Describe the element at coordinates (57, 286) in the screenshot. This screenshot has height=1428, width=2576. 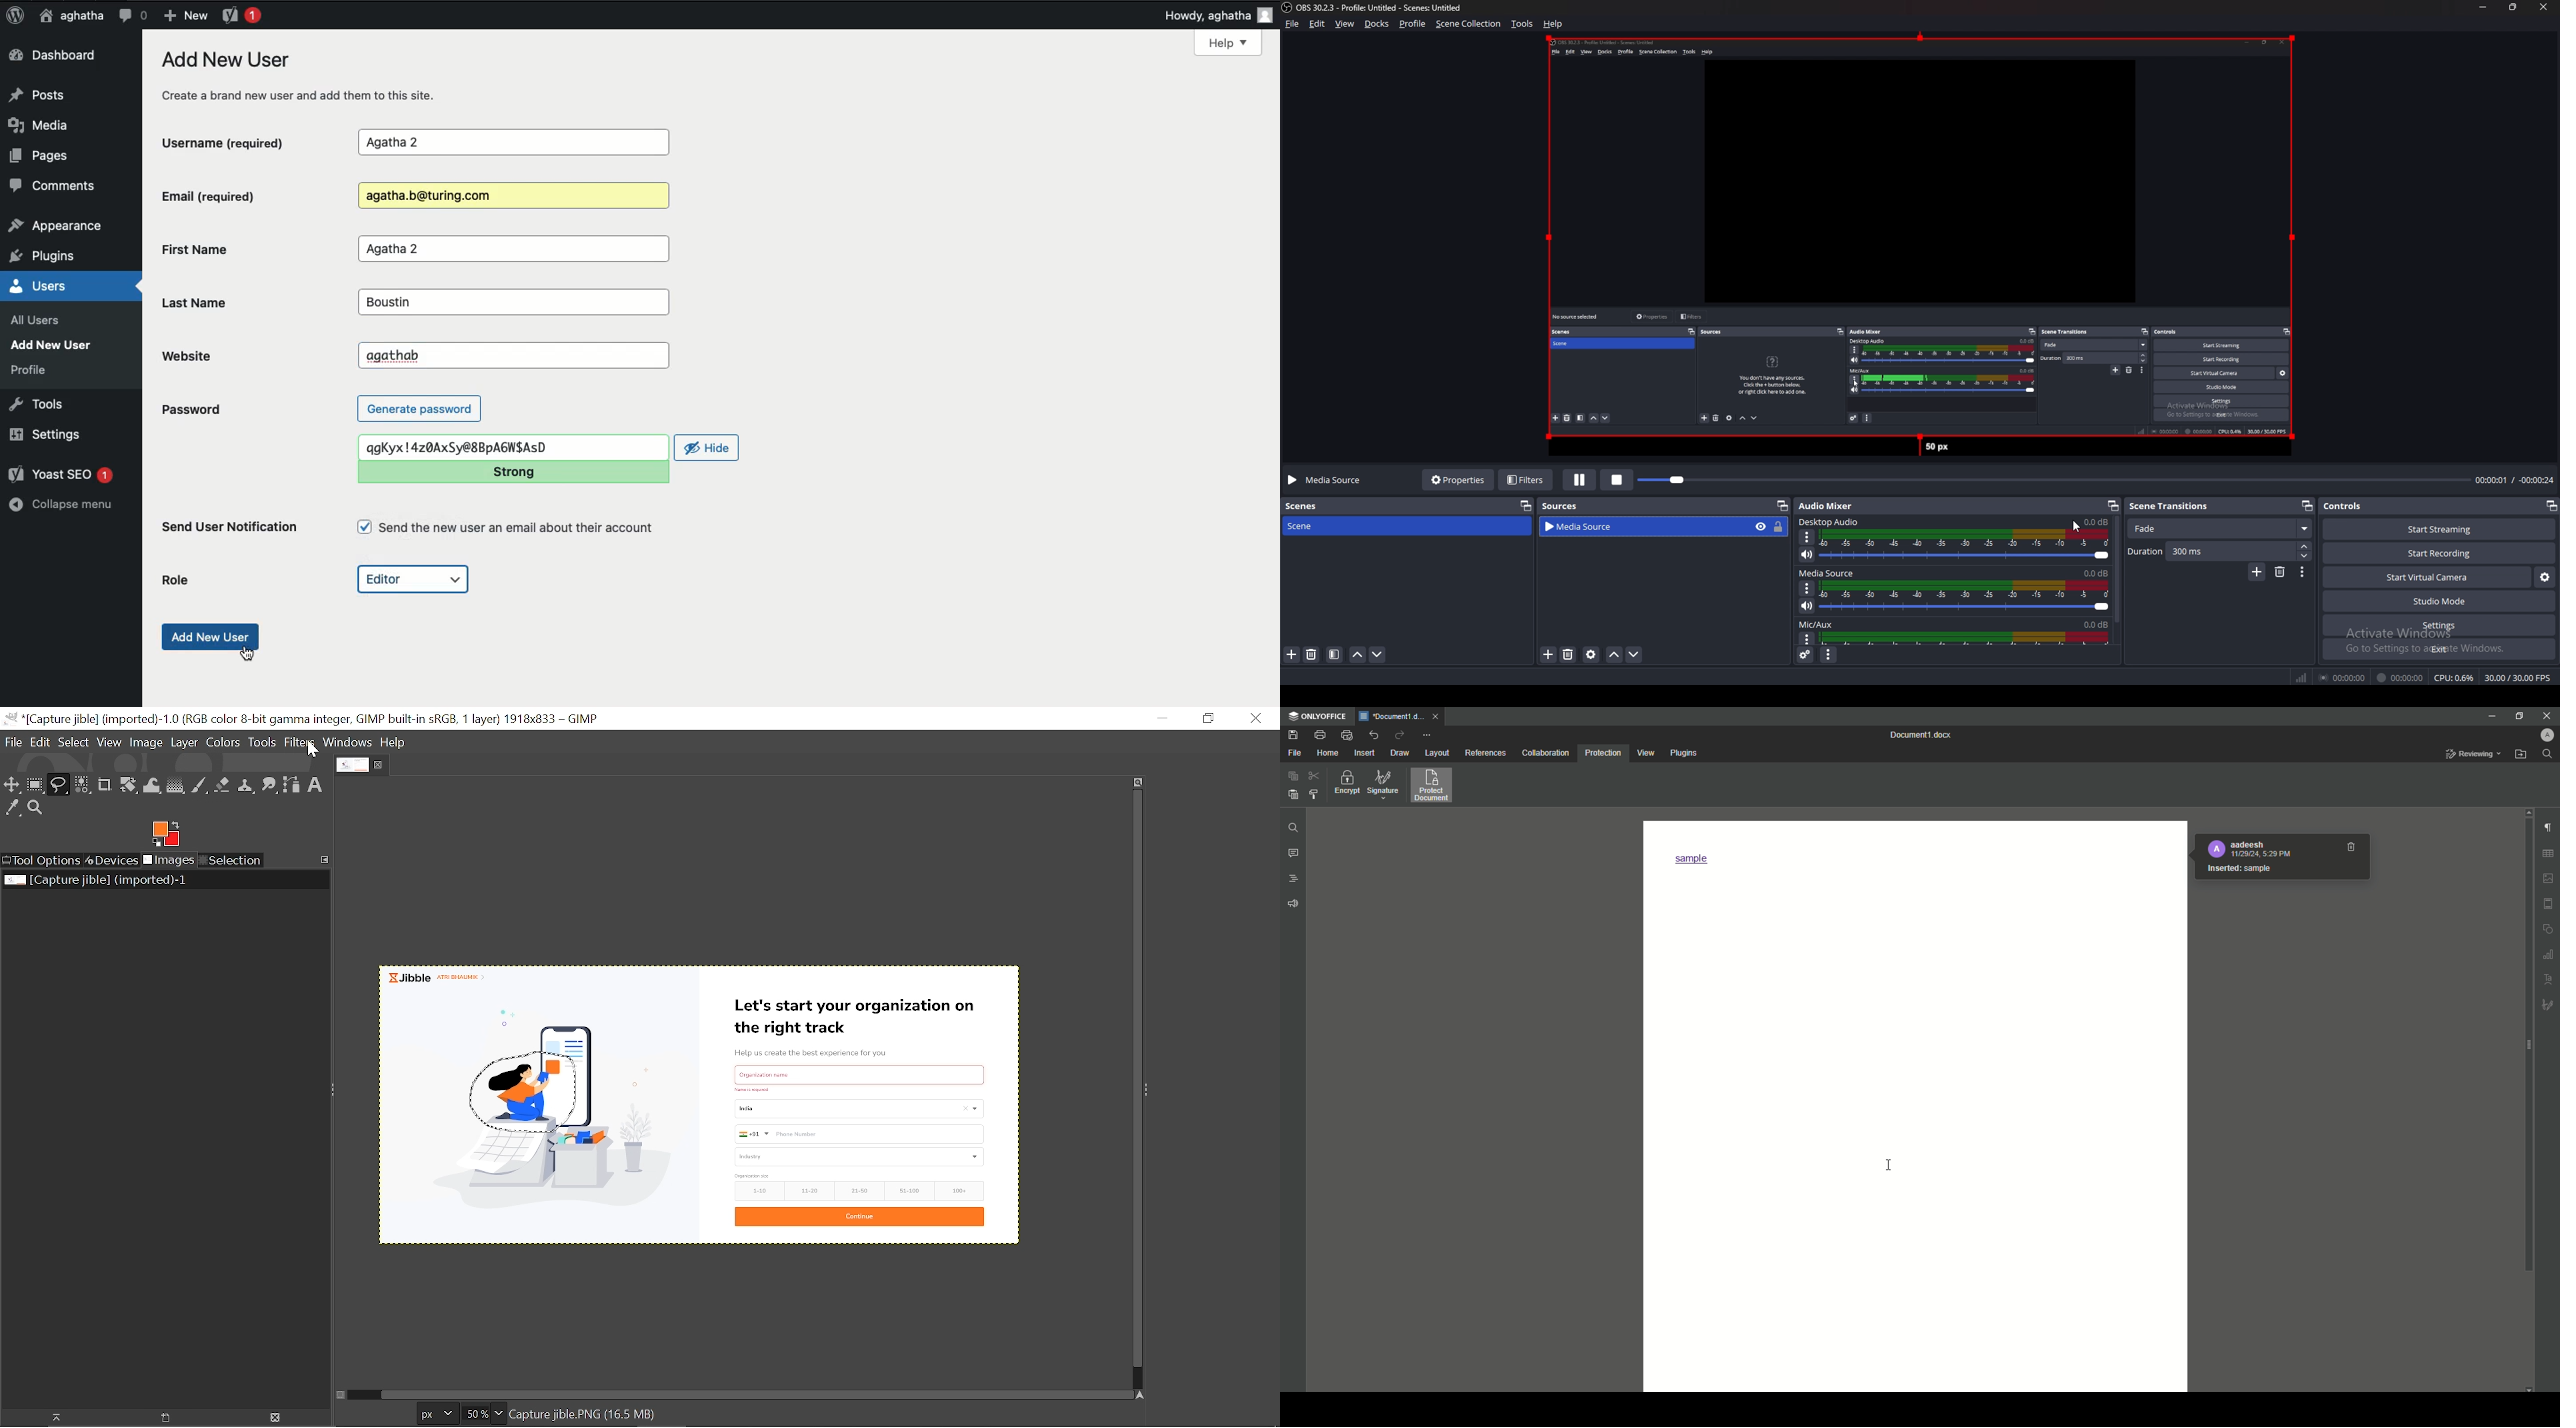
I see `Users` at that location.